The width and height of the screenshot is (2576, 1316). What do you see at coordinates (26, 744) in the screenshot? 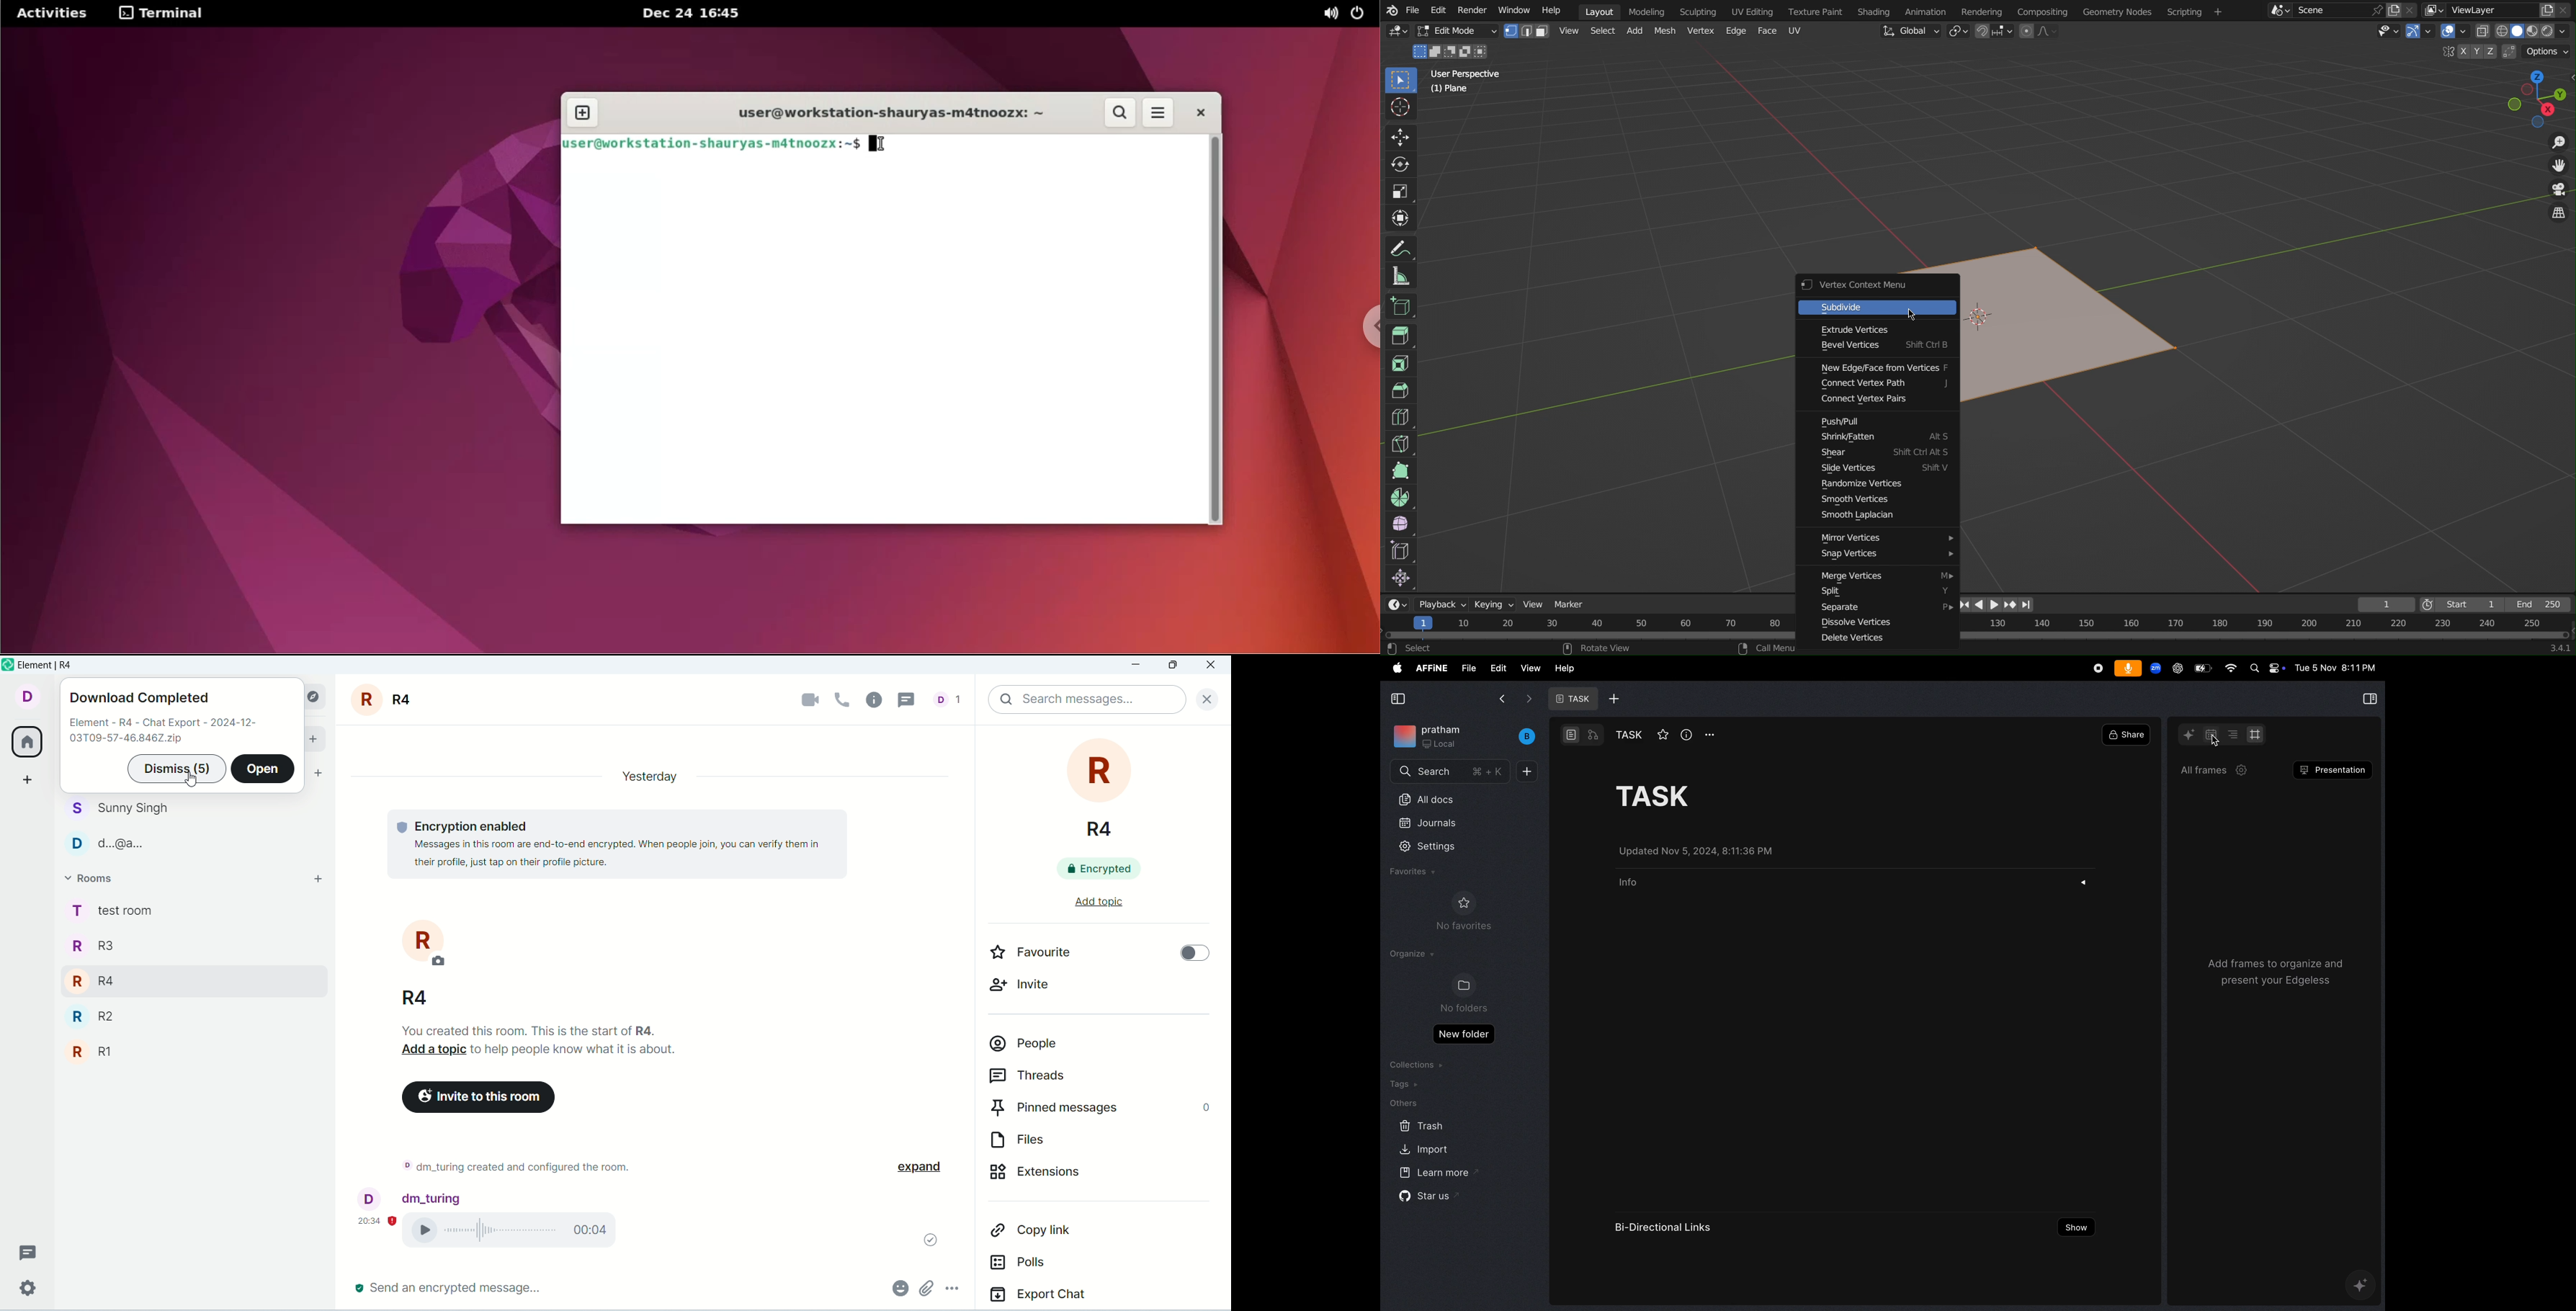
I see `all rooms` at bounding box center [26, 744].